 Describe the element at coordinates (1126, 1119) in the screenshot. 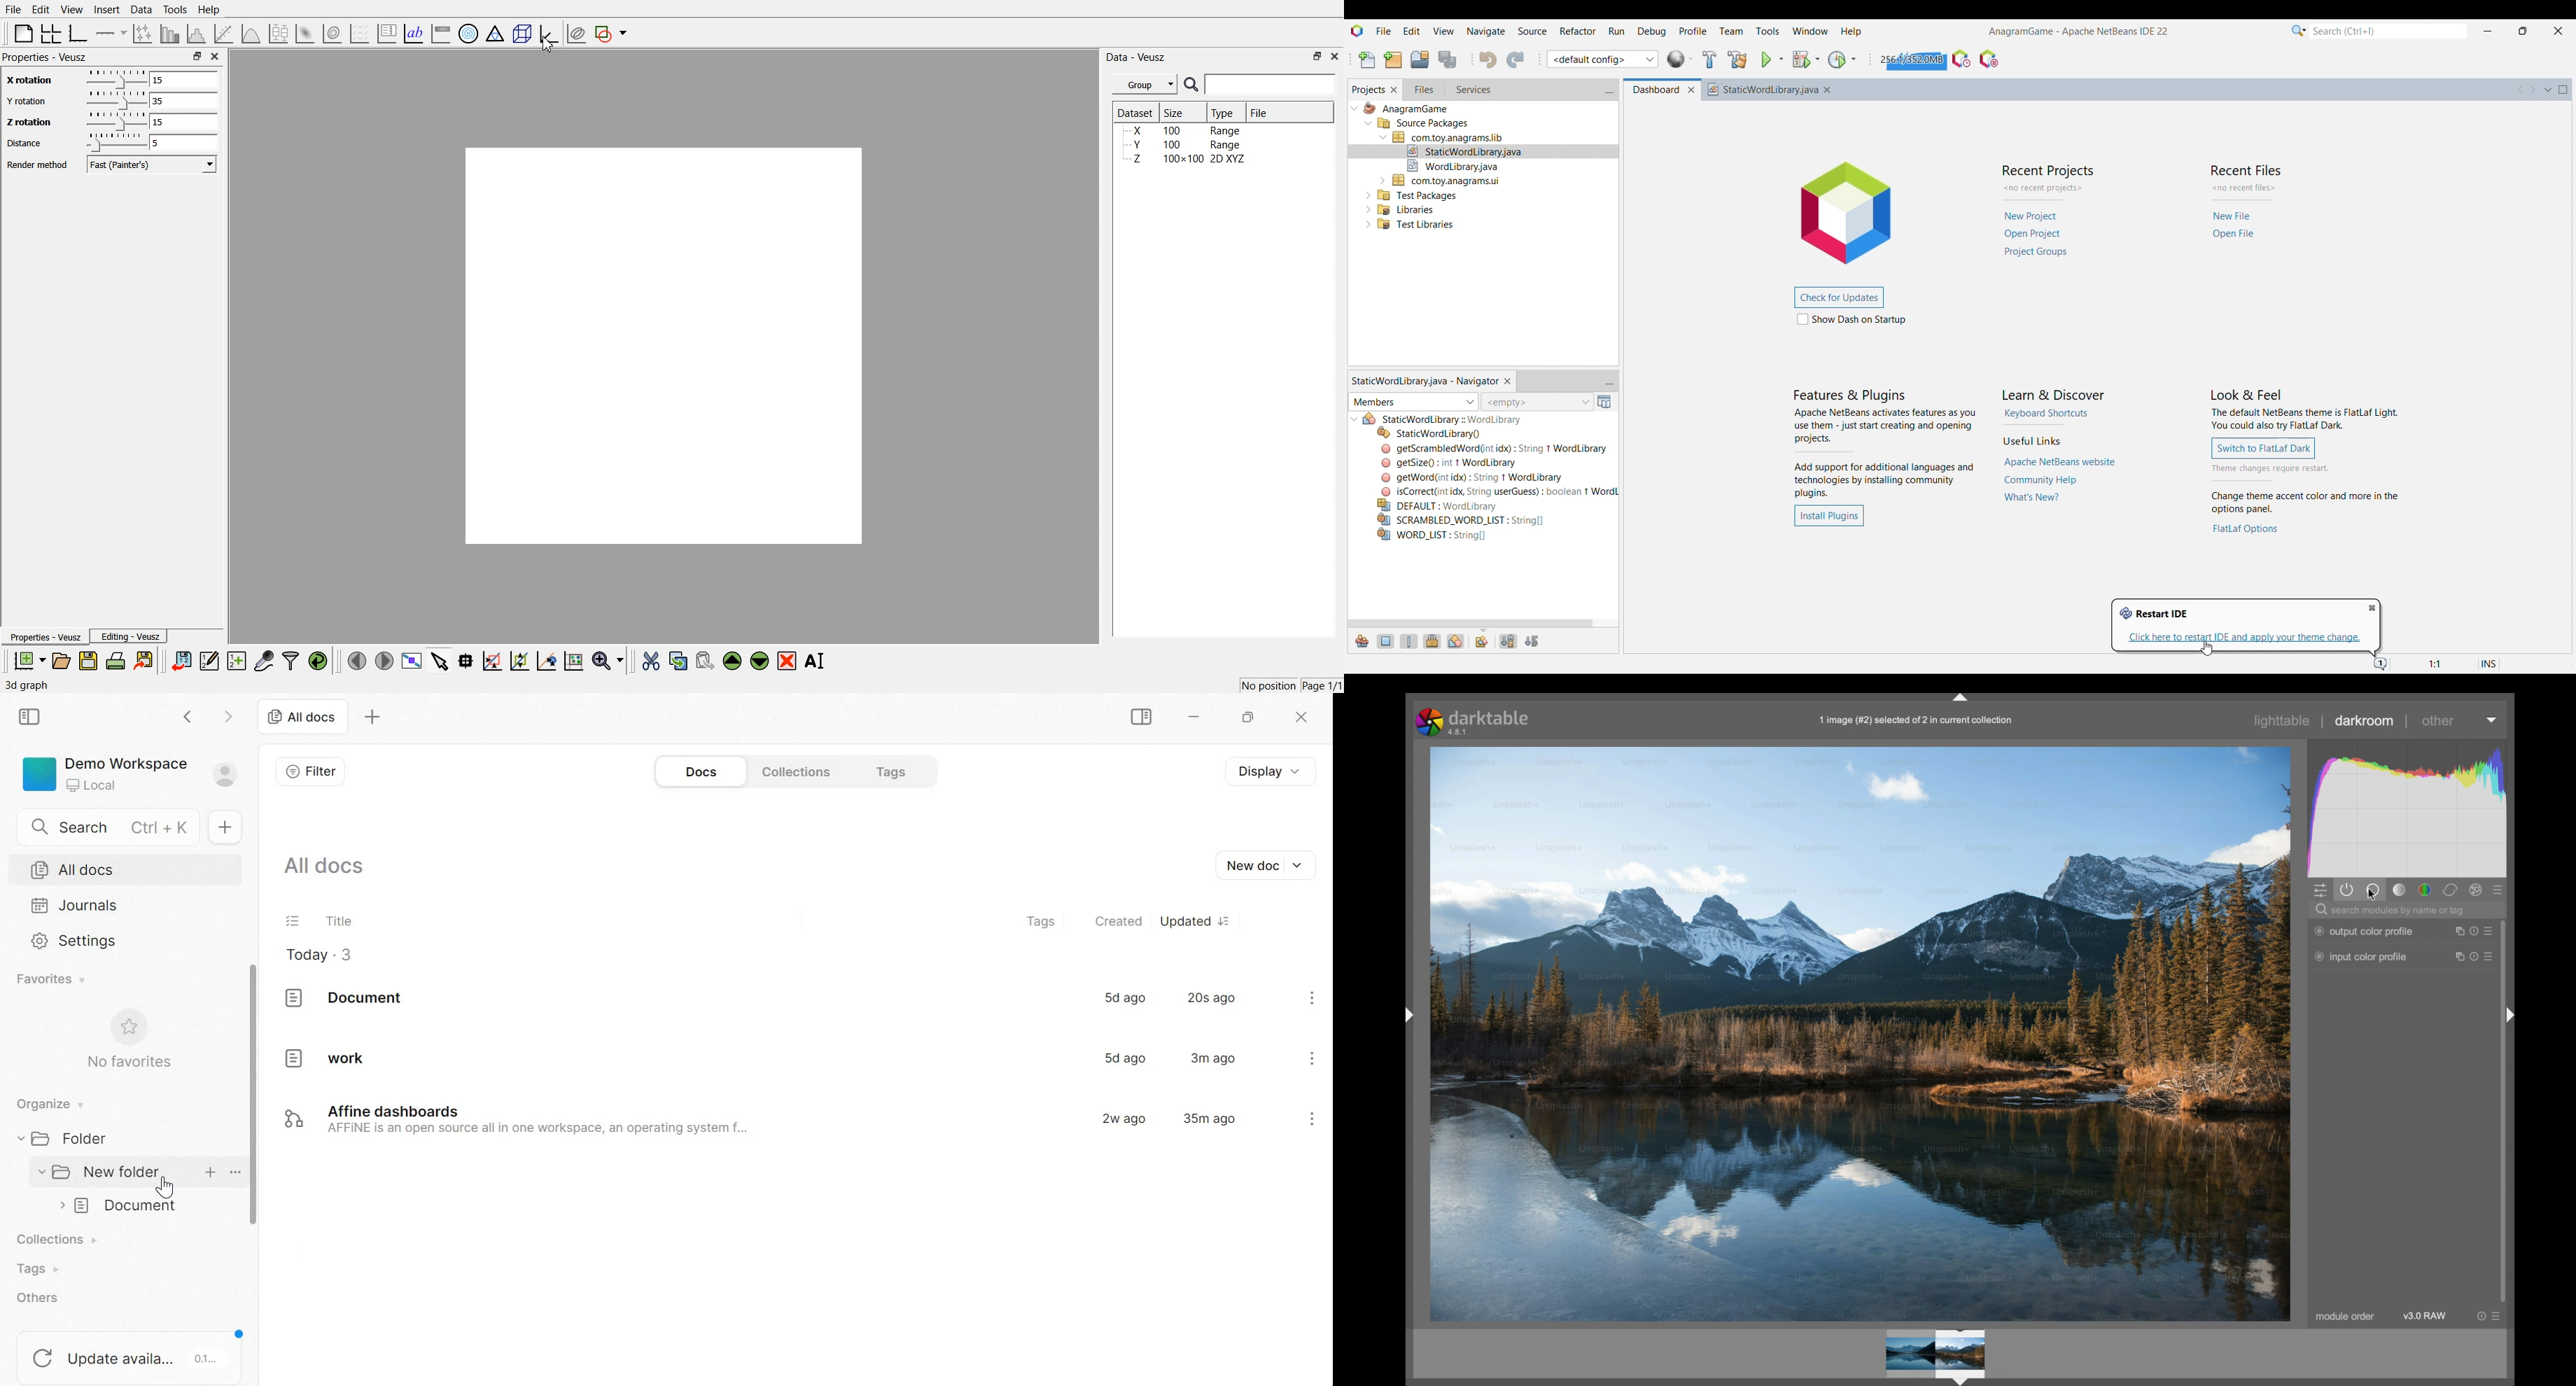

I see `2w ago` at that location.